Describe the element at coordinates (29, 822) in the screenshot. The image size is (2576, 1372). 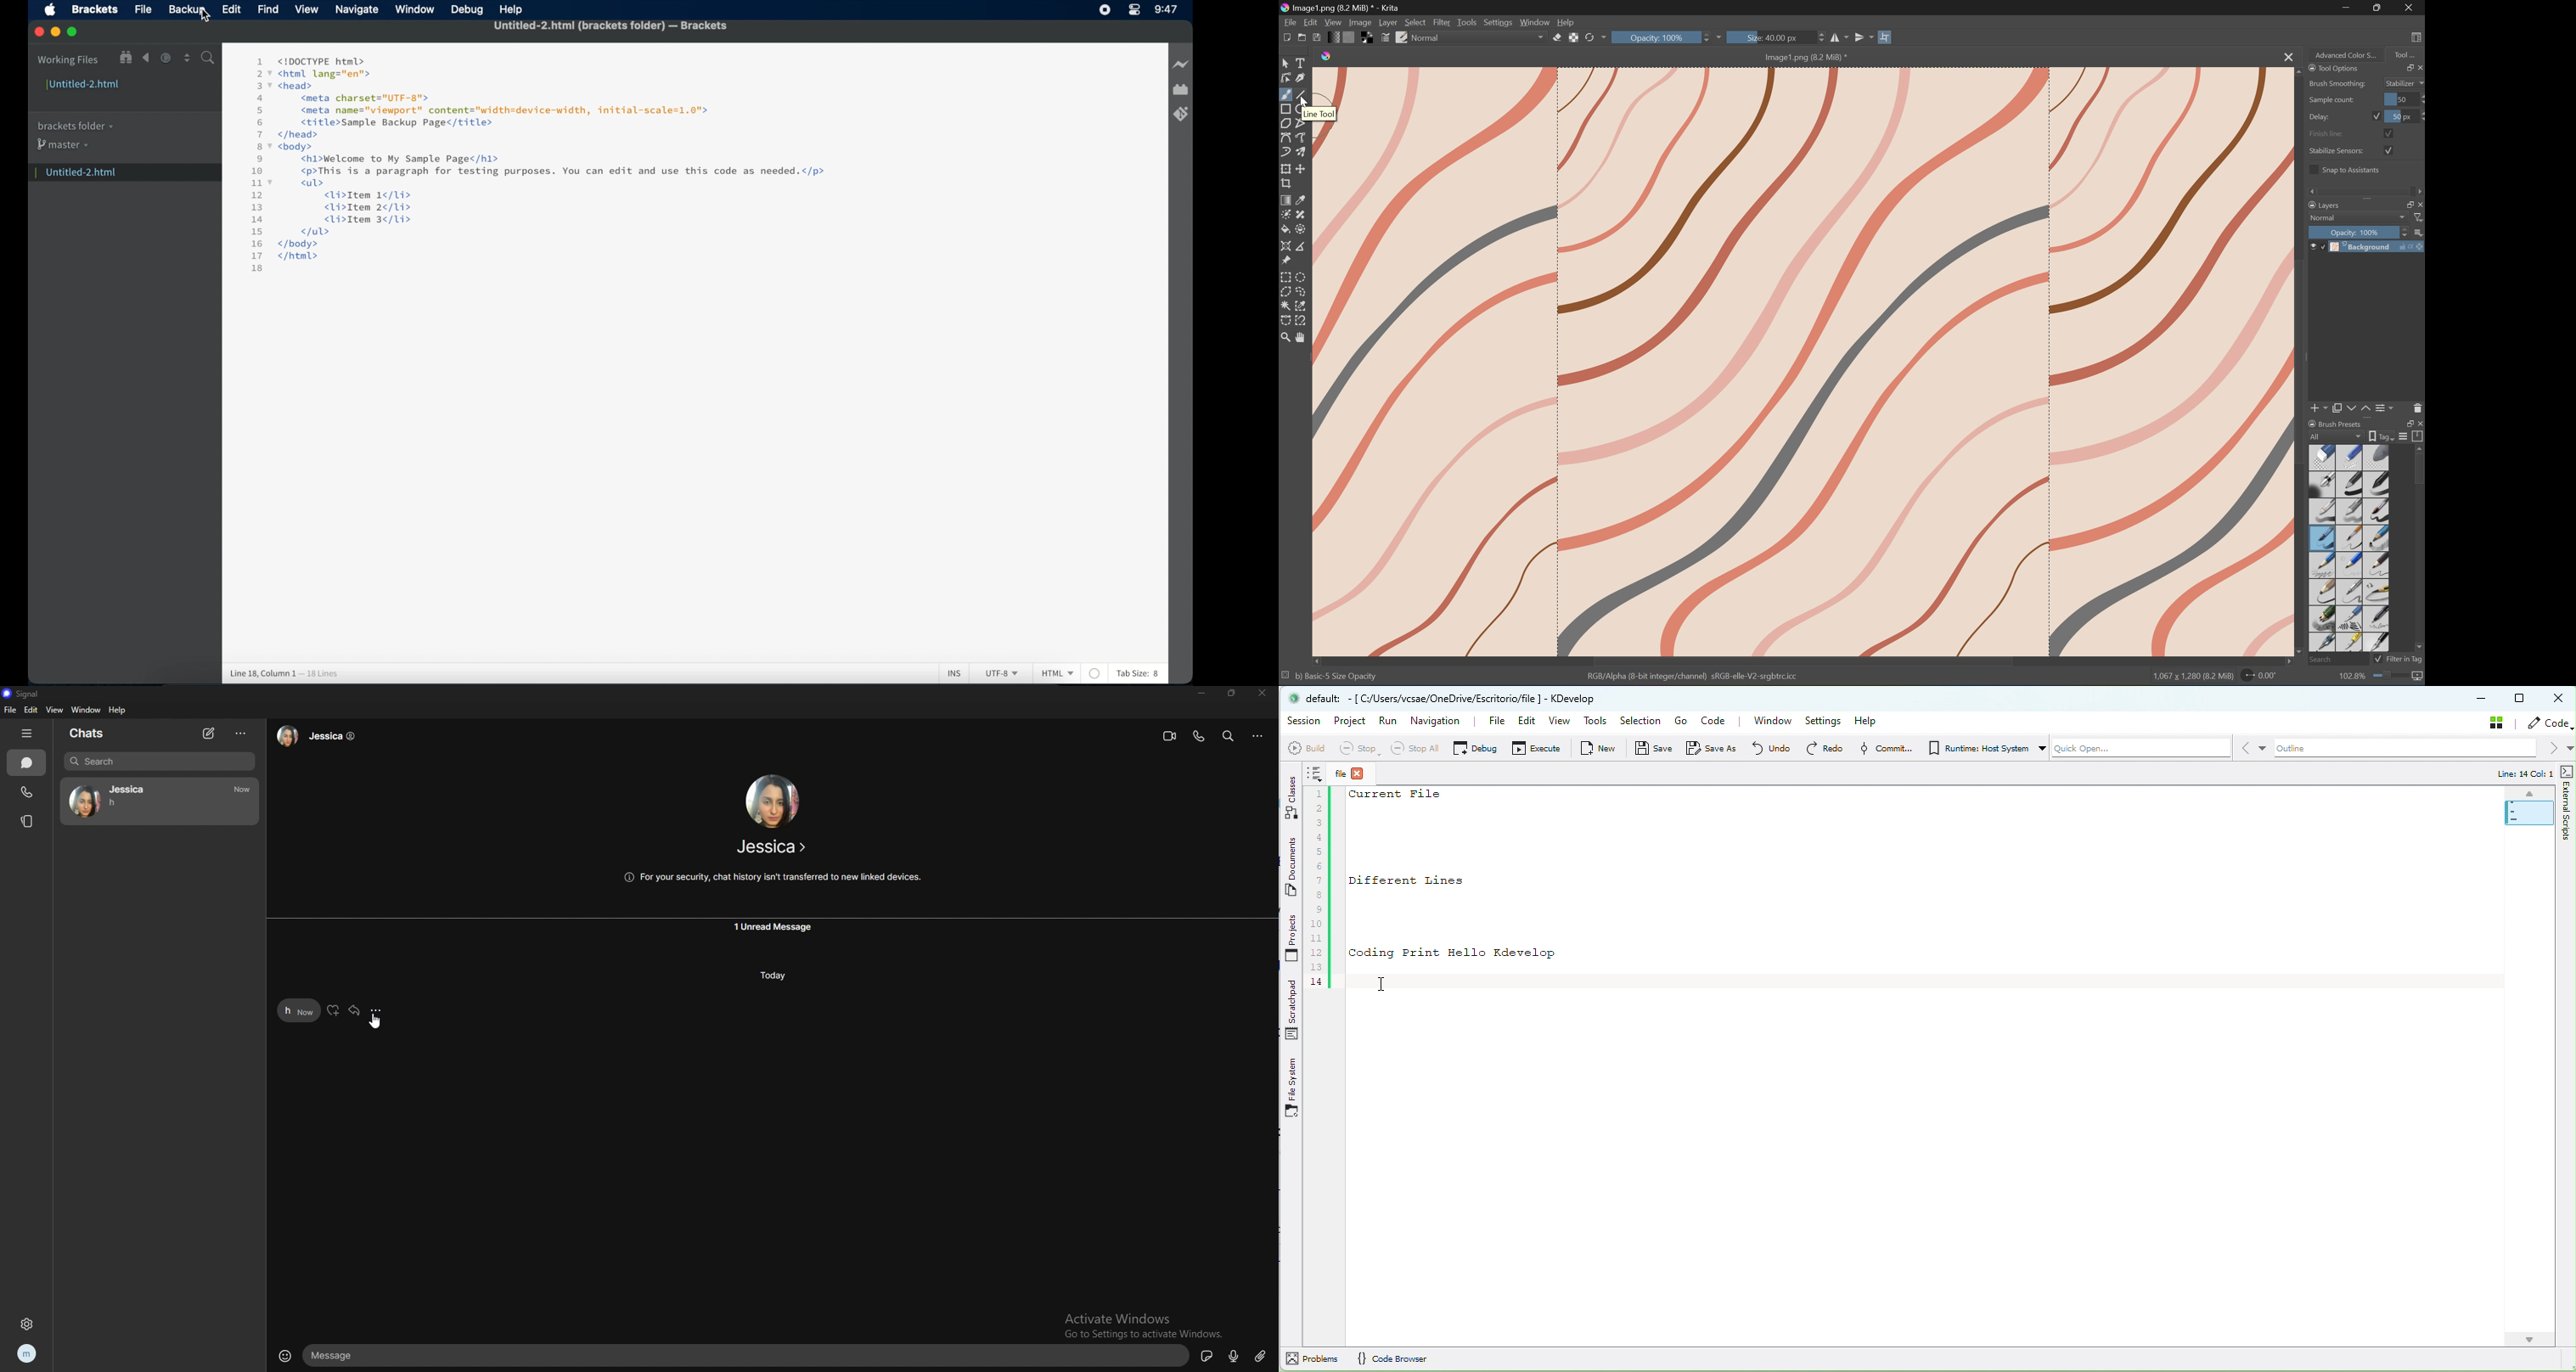
I see `stories` at that location.